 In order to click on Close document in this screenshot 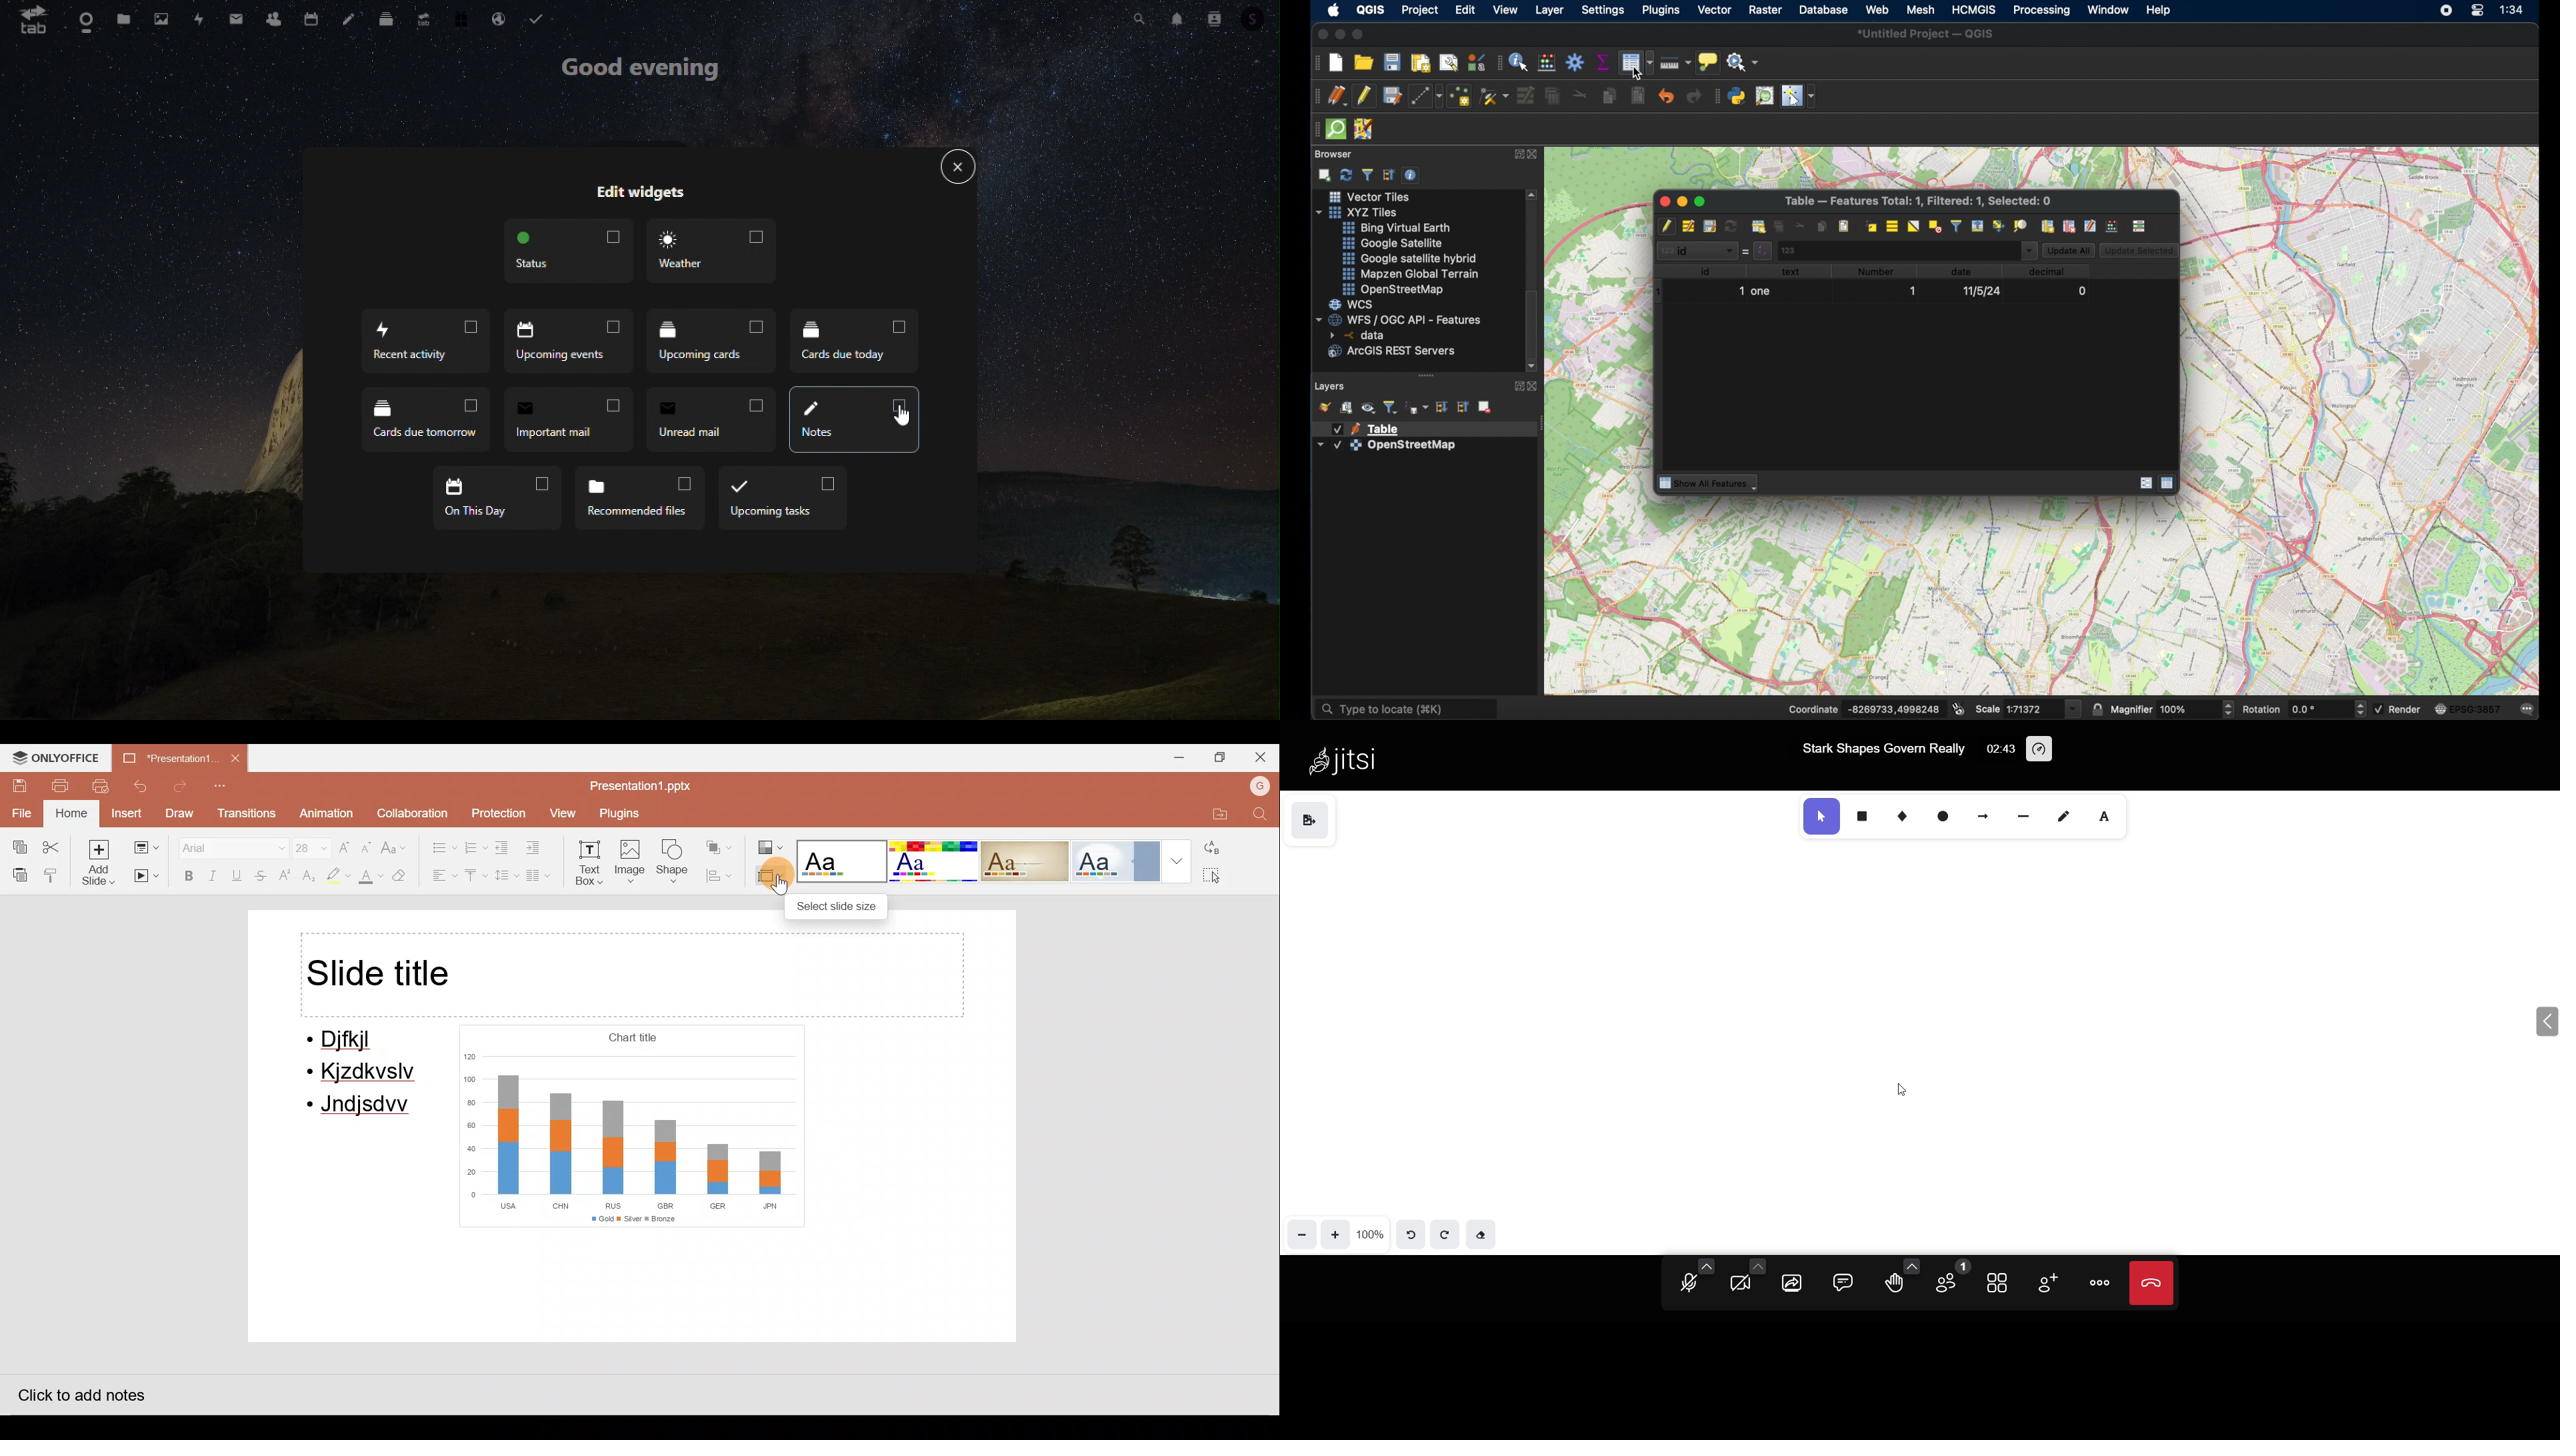, I will do `click(237, 759)`.